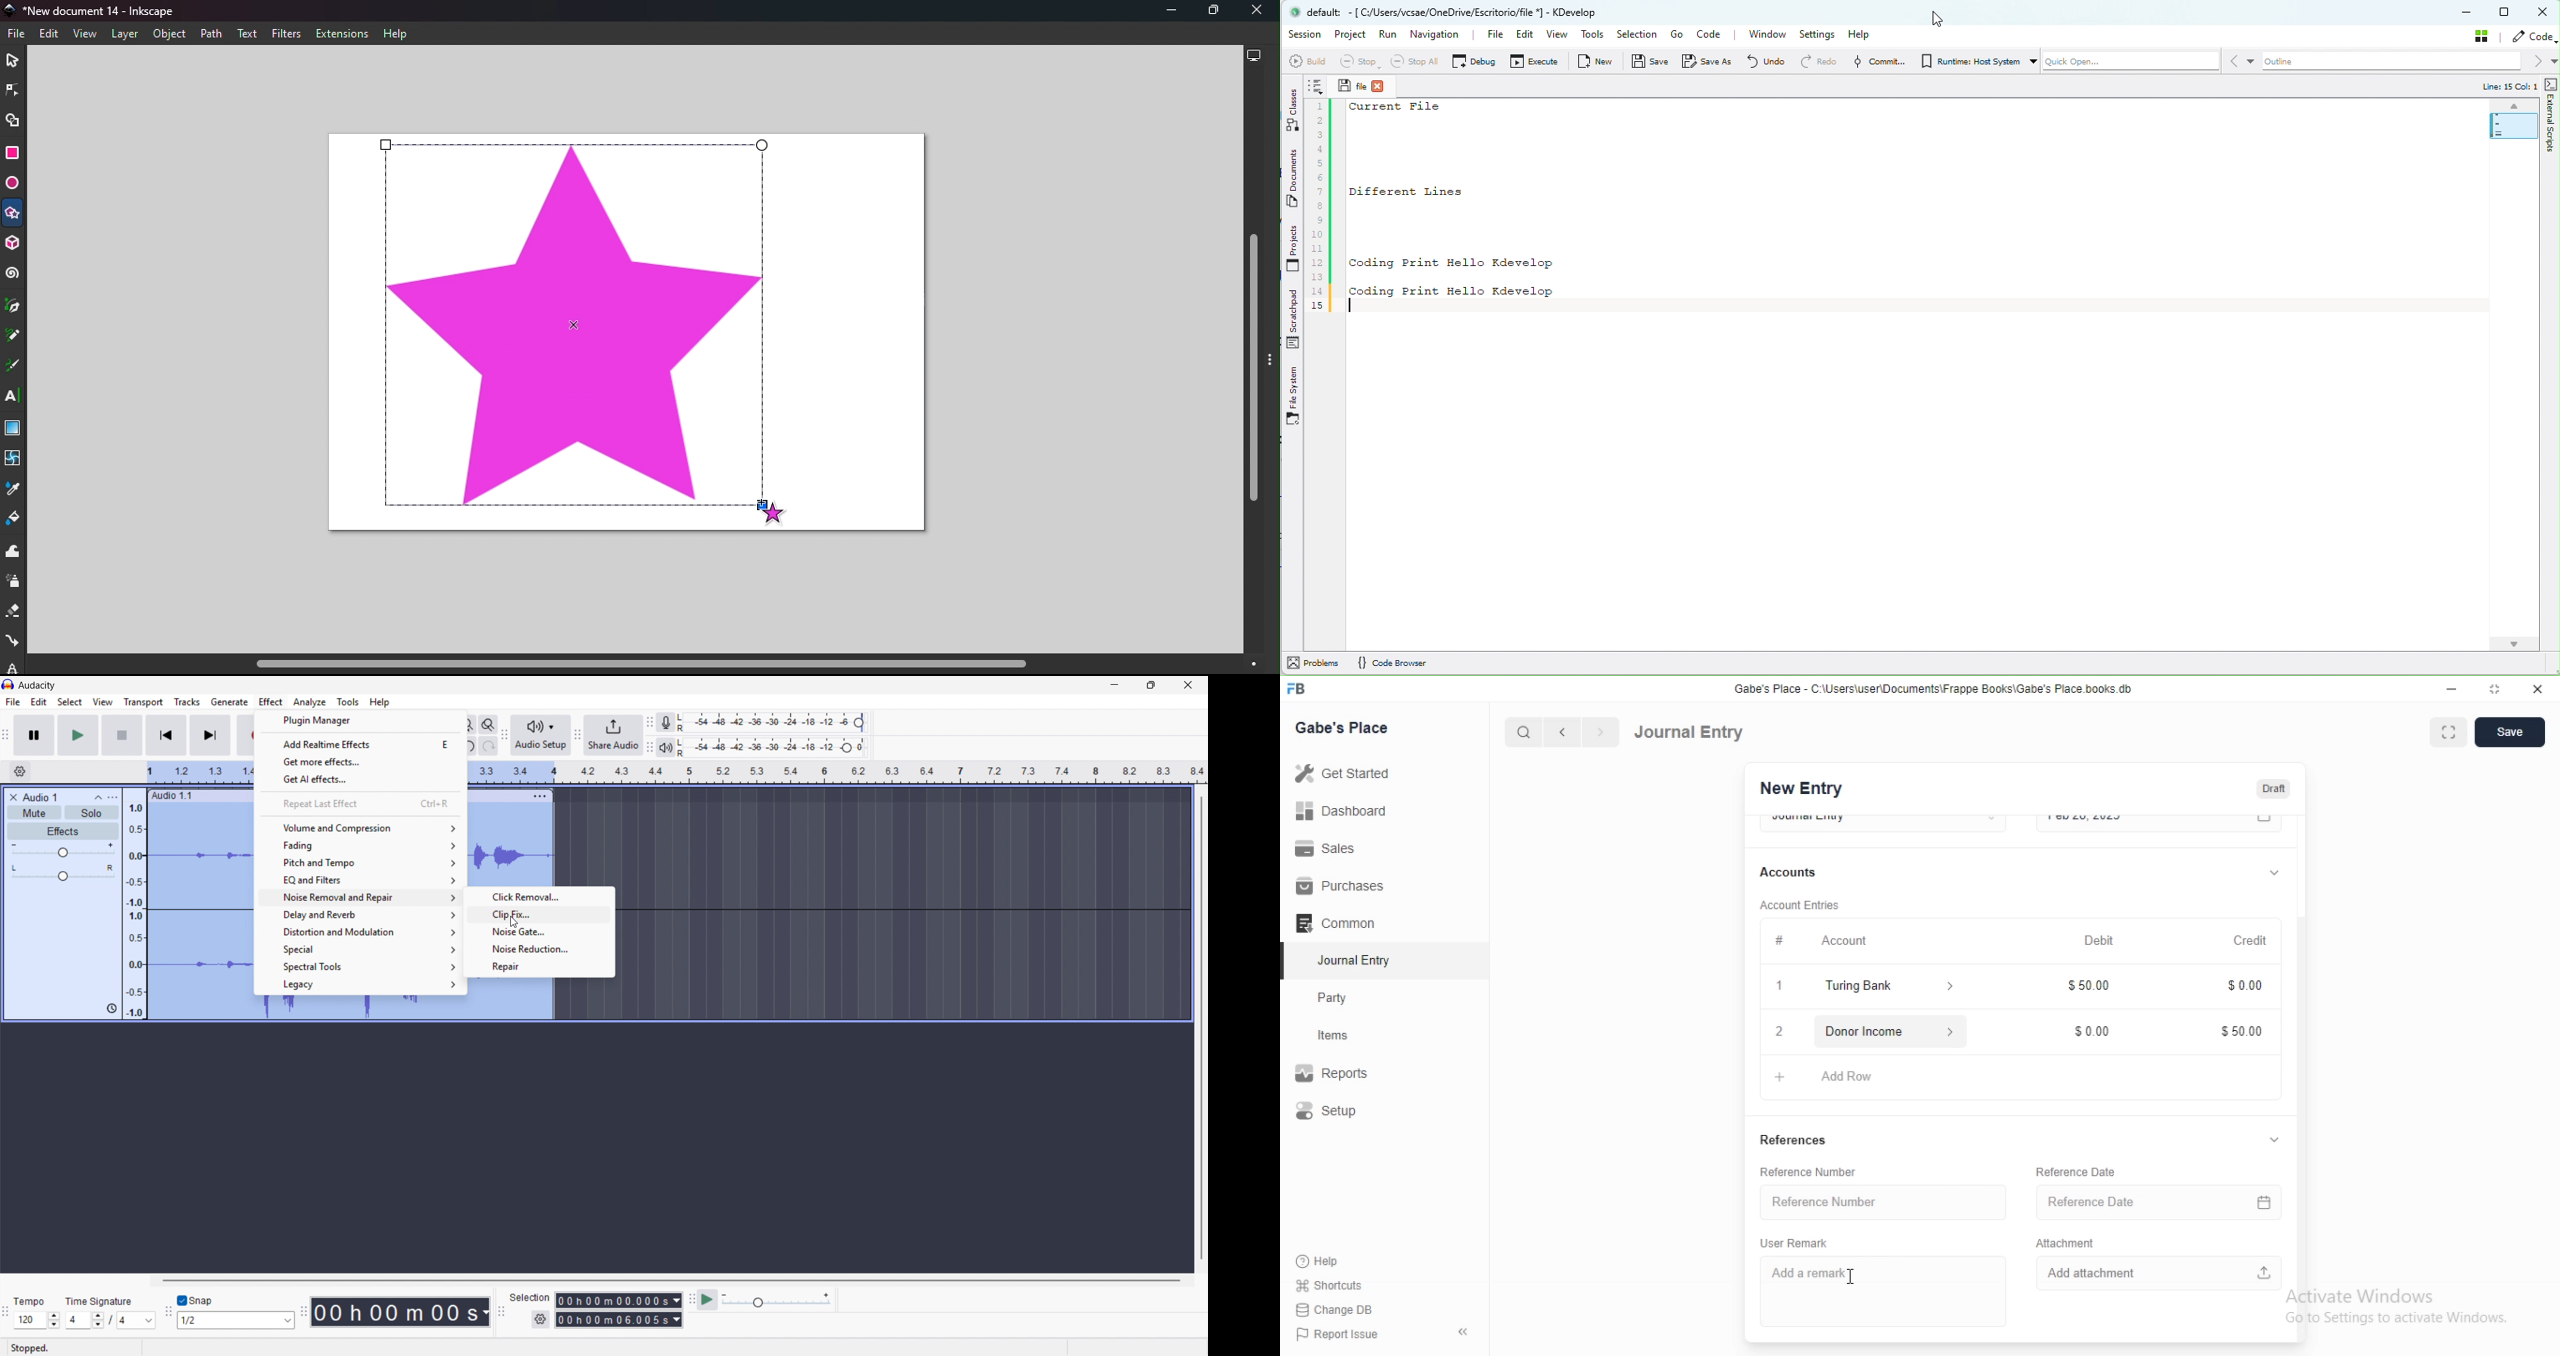  I want to click on donor income, so click(1886, 1030).